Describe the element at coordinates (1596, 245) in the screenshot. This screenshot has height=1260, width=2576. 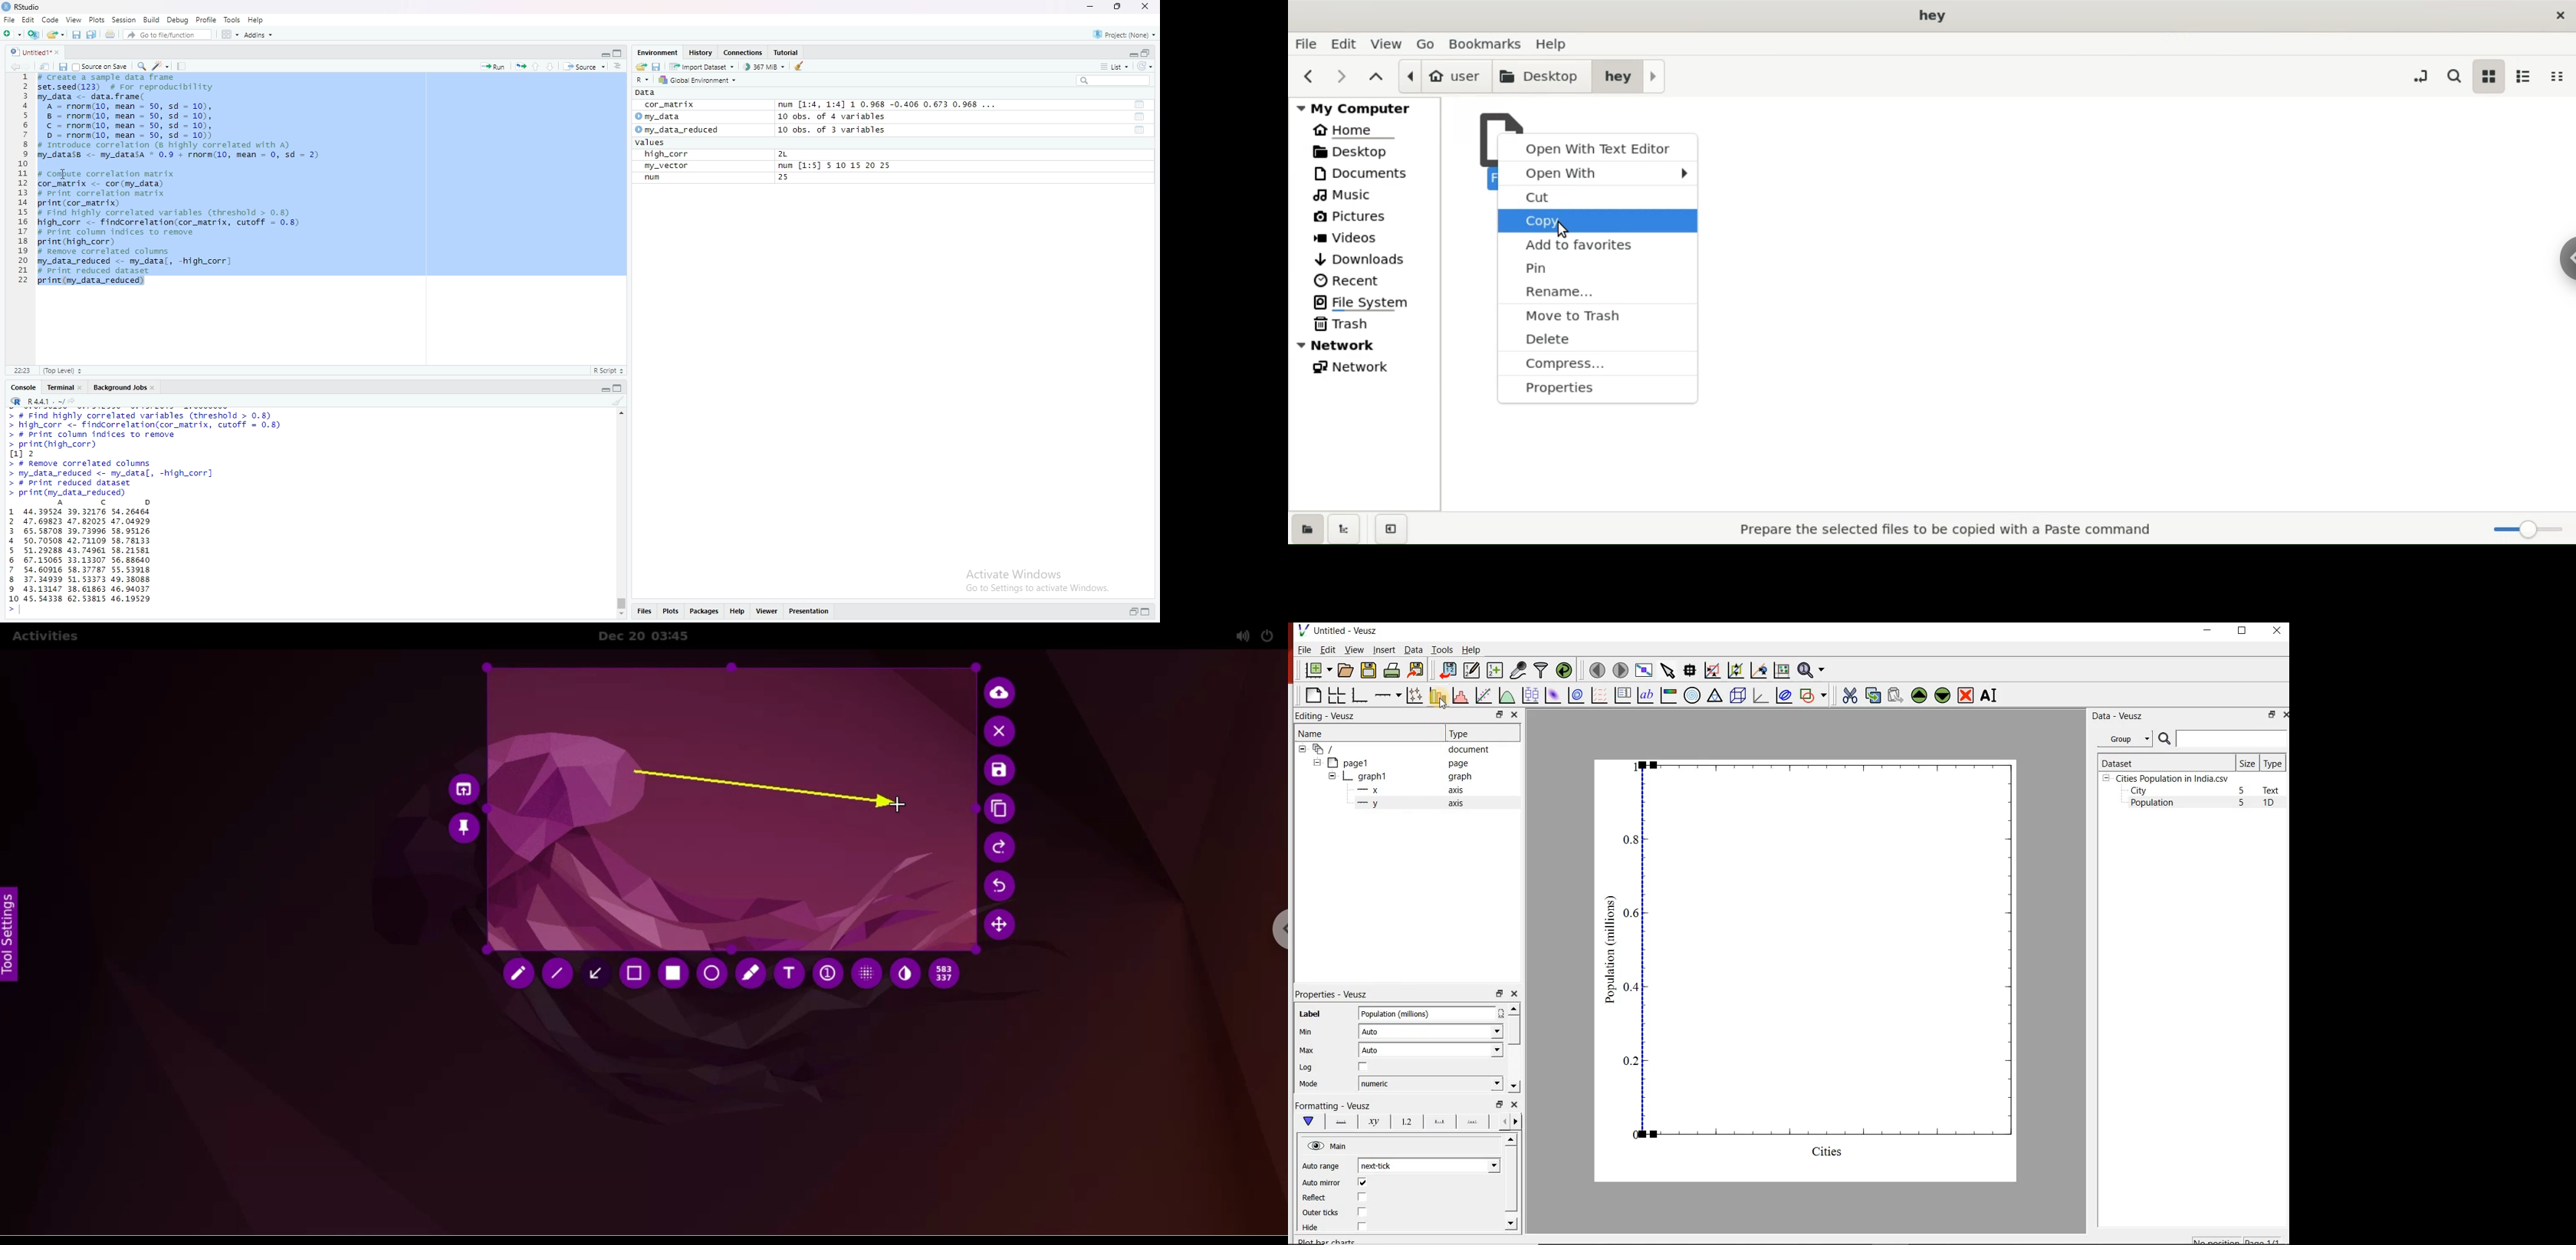
I see `add to favourites` at that location.